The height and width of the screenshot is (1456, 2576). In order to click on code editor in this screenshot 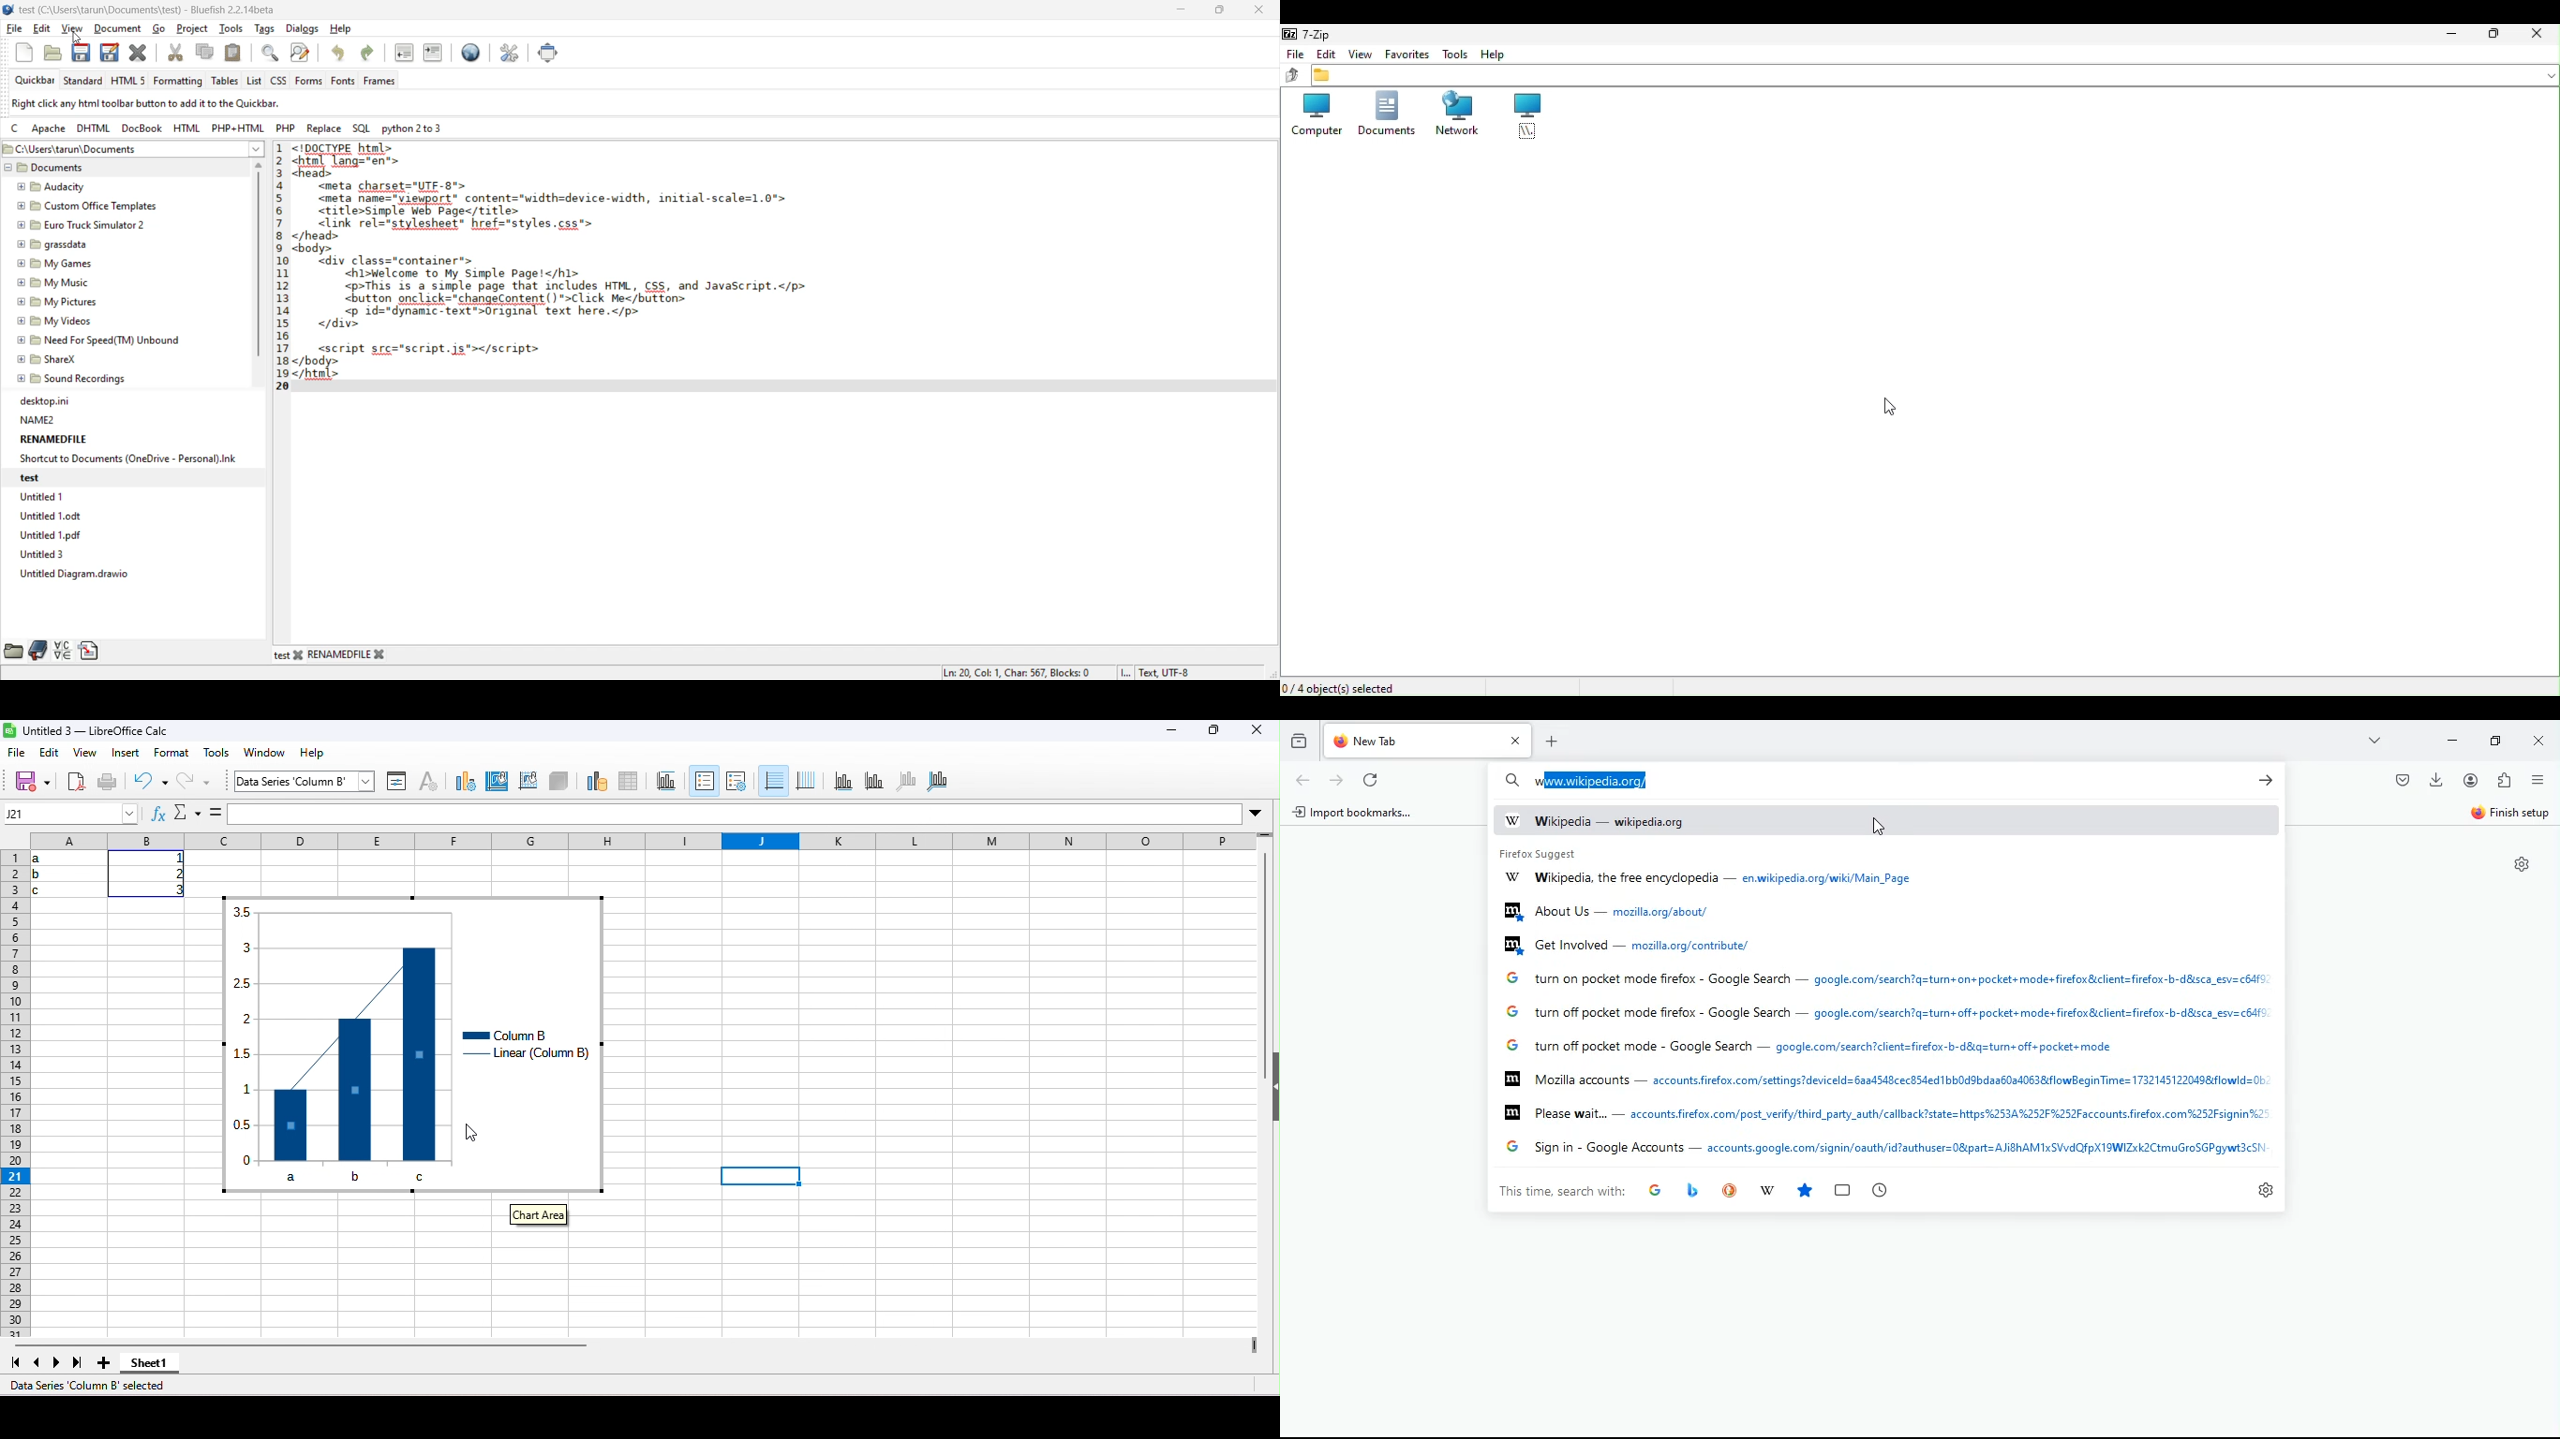, I will do `click(585, 269)`.